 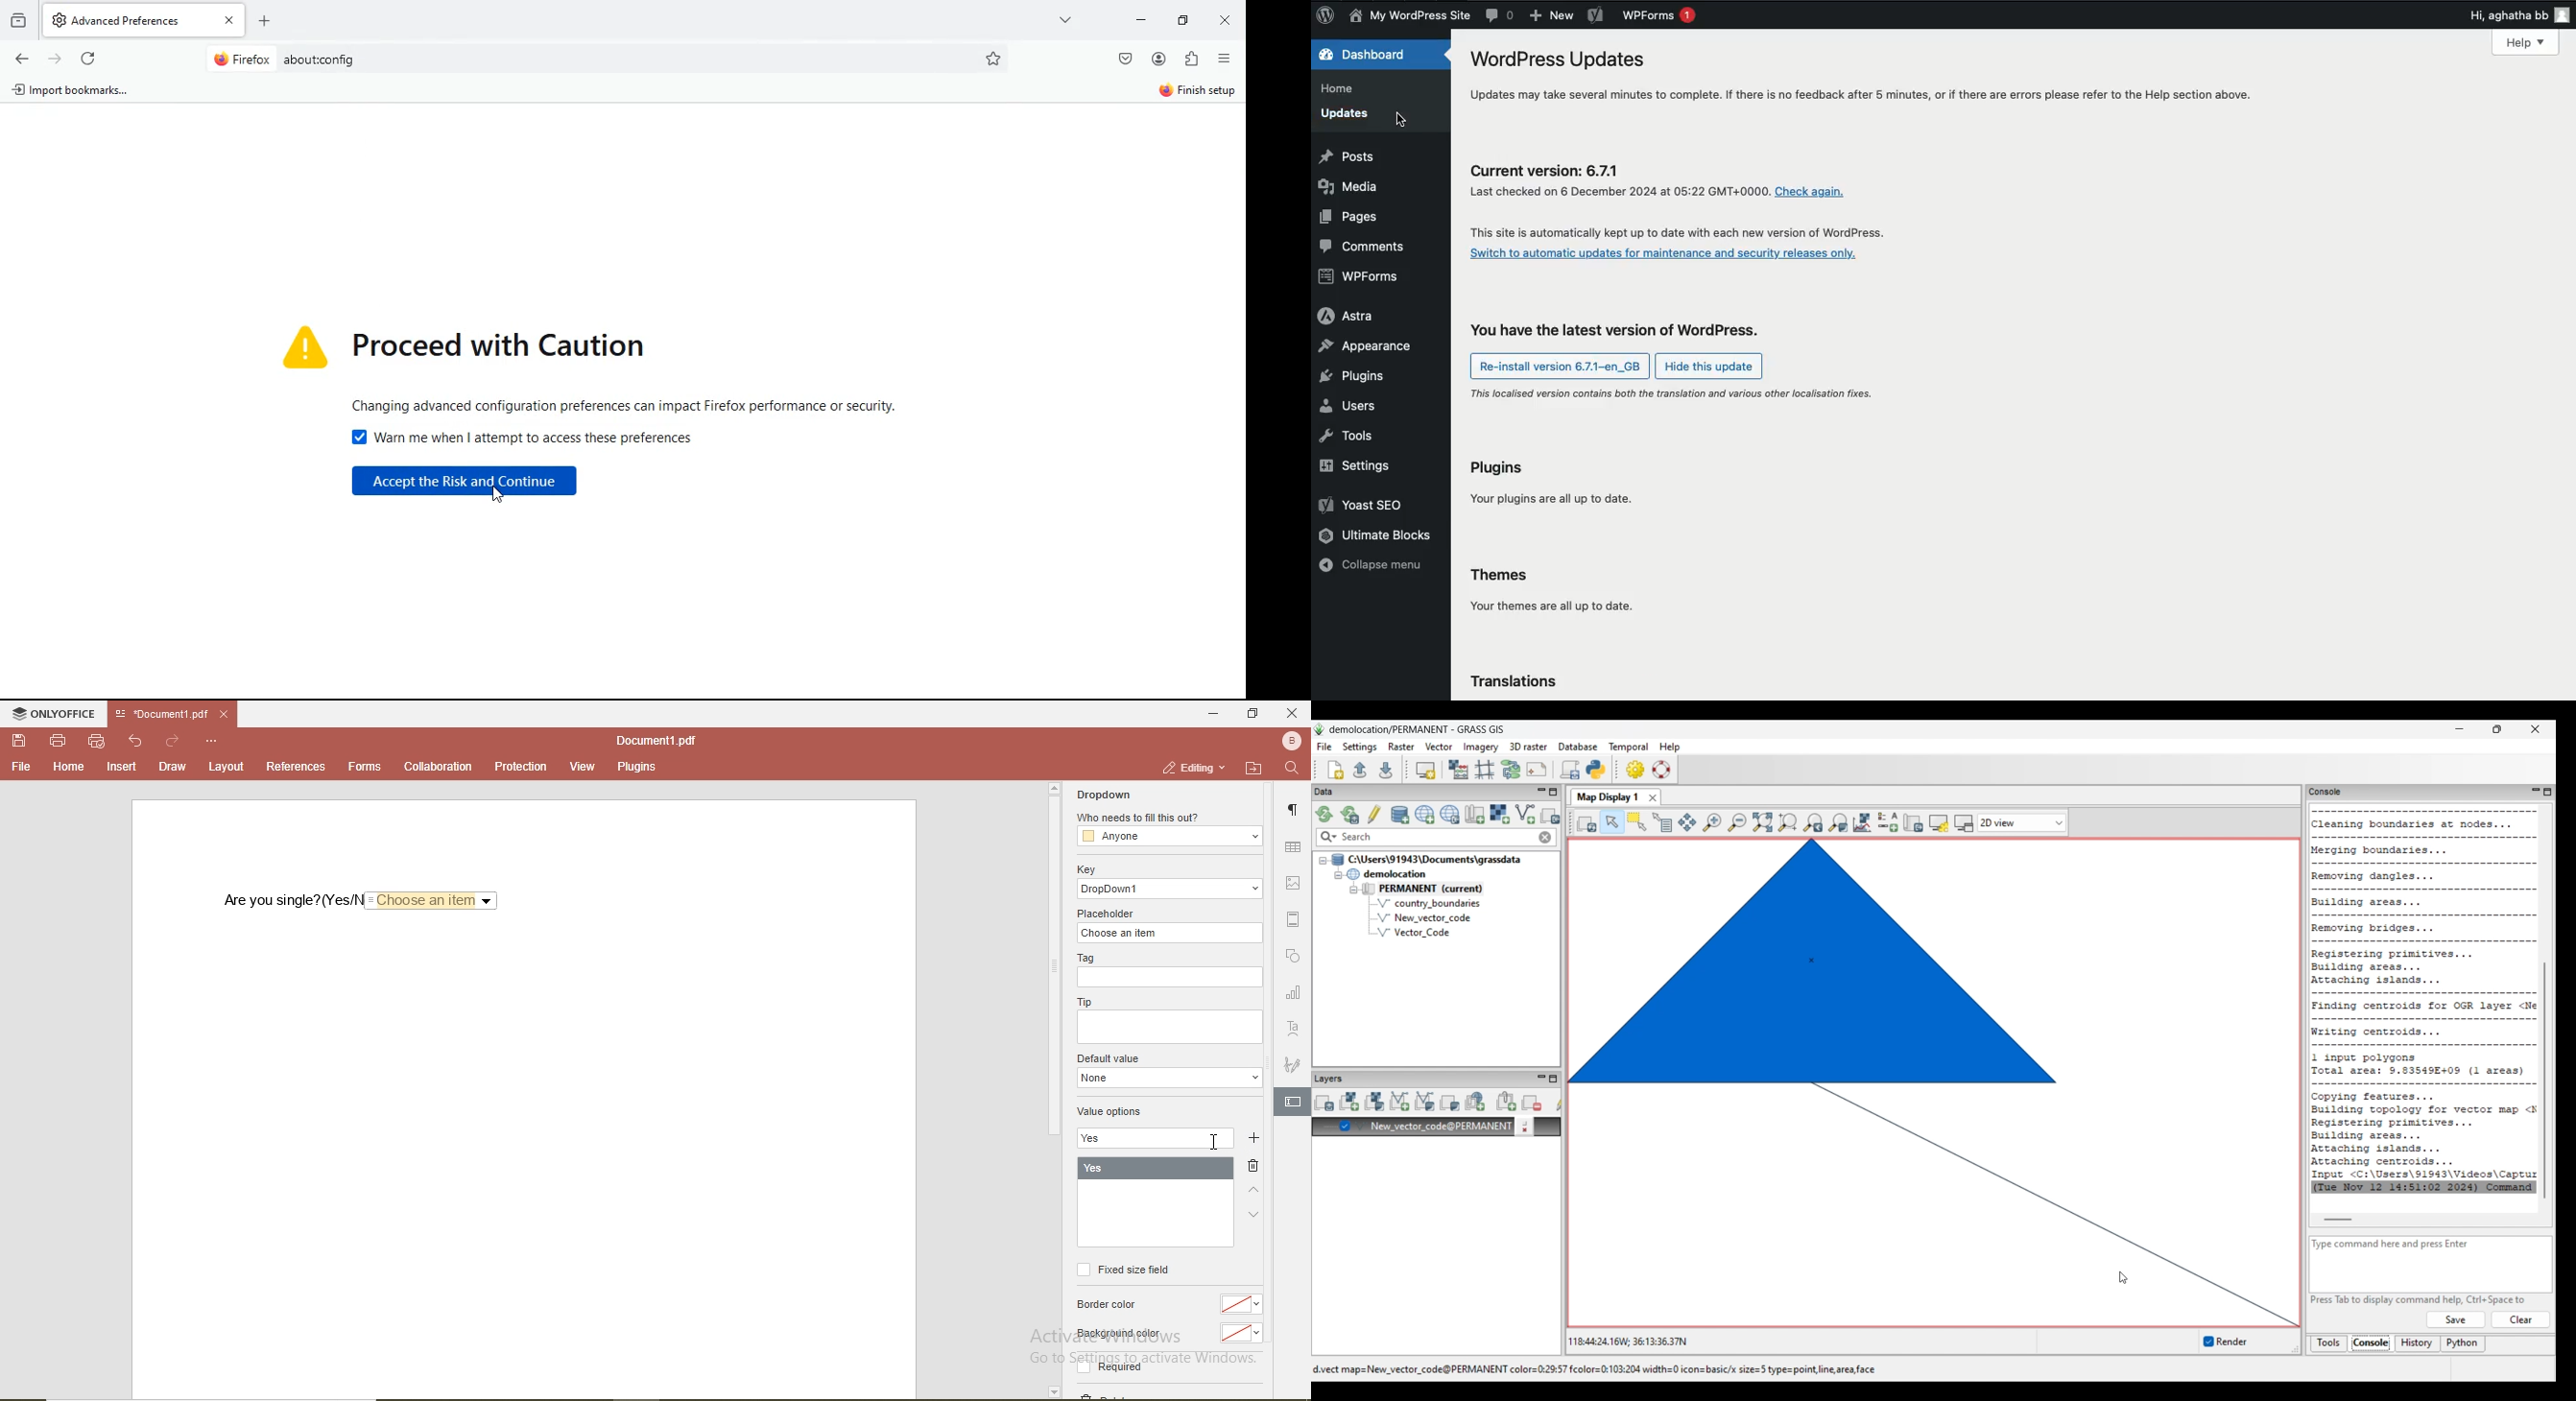 What do you see at coordinates (317, 59) in the screenshot?
I see `about:config` at bounding box center [317, 59].